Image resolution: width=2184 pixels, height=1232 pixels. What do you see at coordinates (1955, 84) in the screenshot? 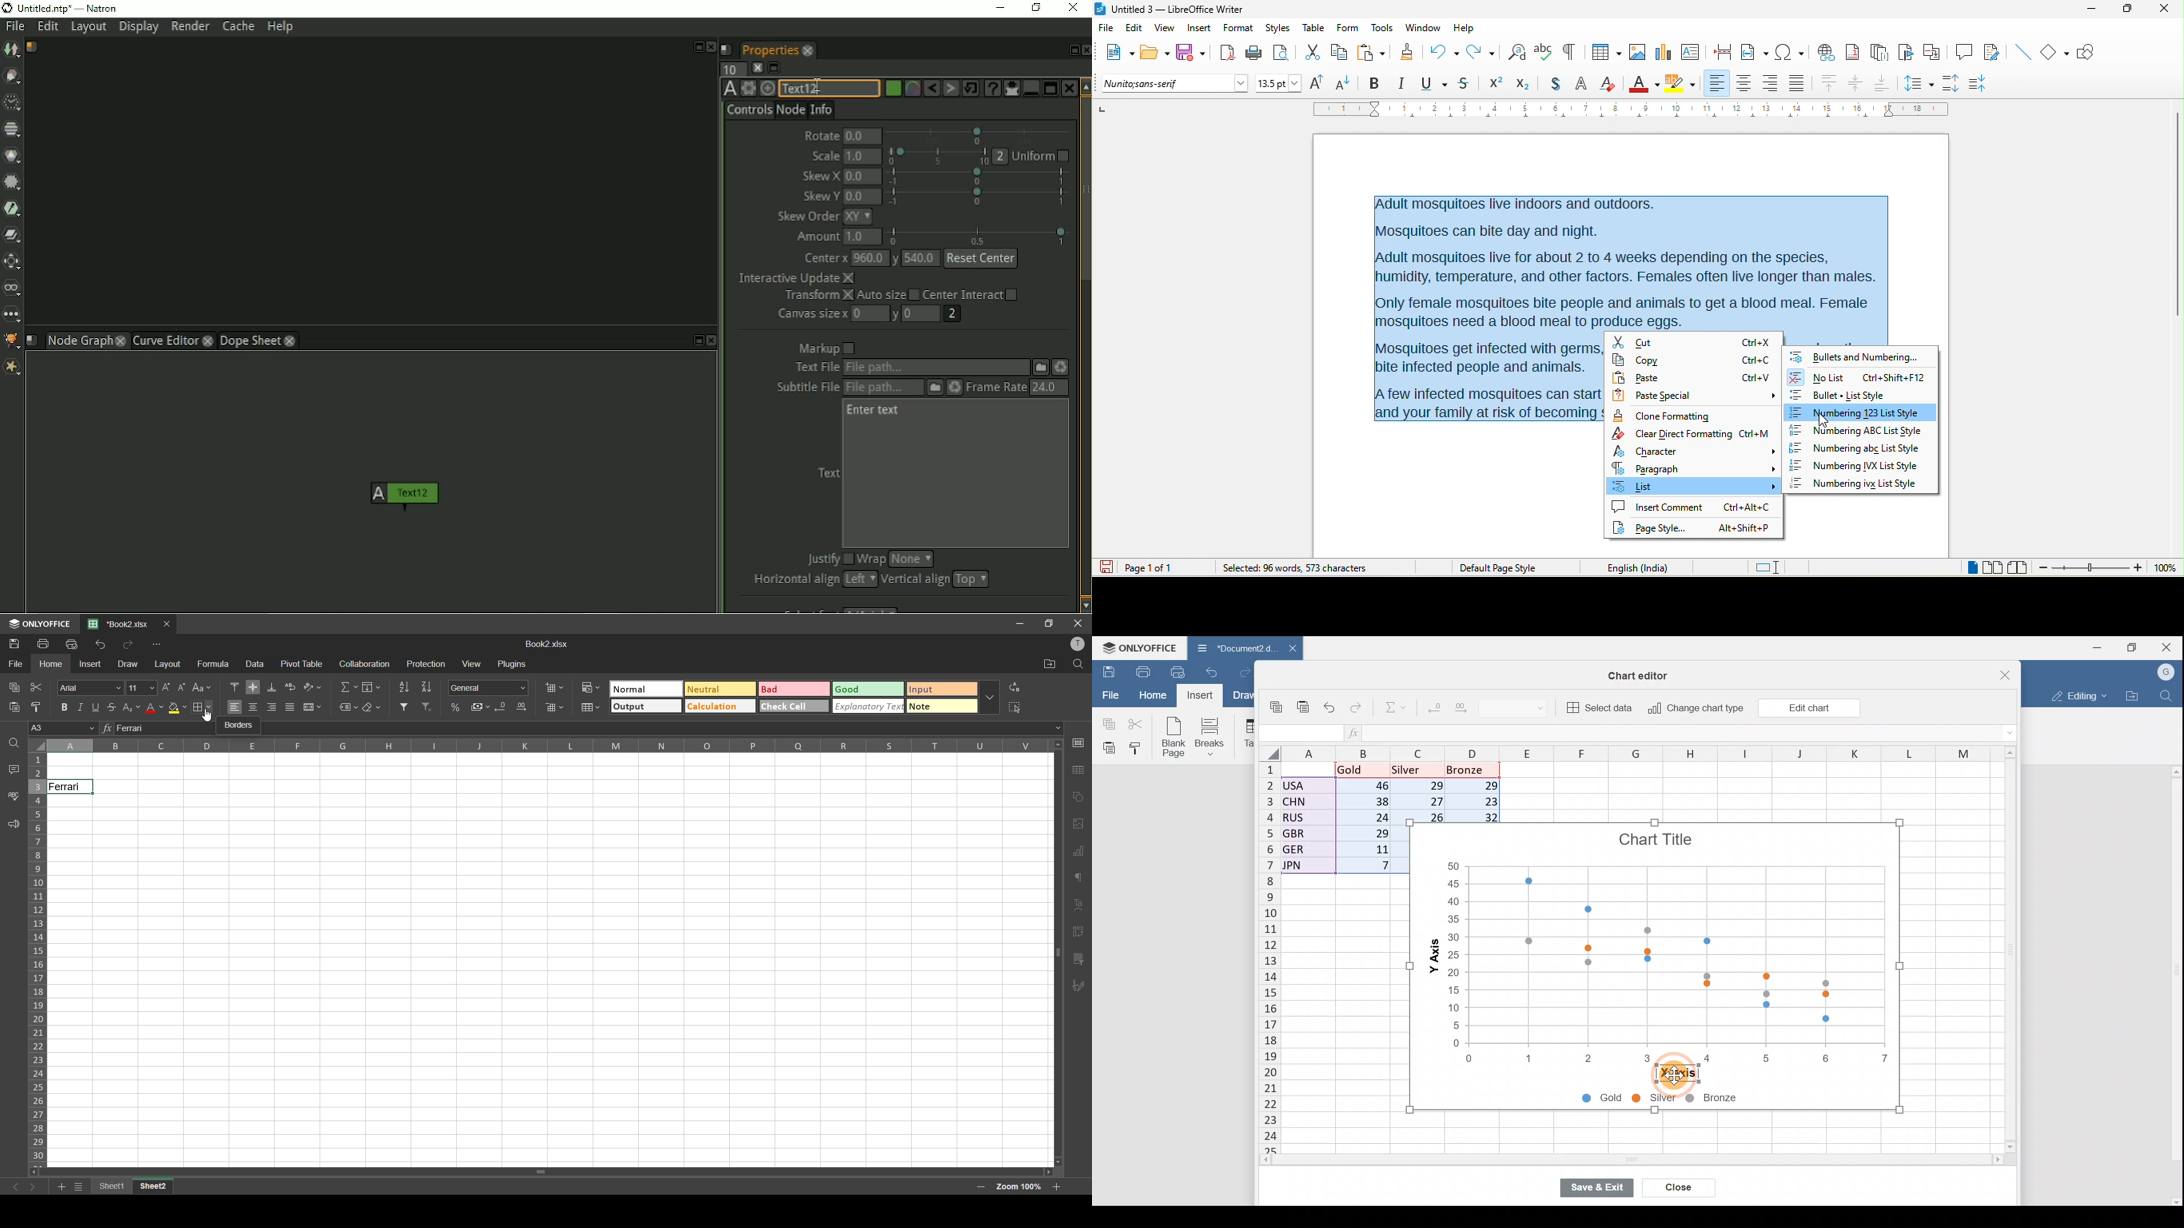
I see `increase paragraph spacing` at bounding box center [1955, 84].